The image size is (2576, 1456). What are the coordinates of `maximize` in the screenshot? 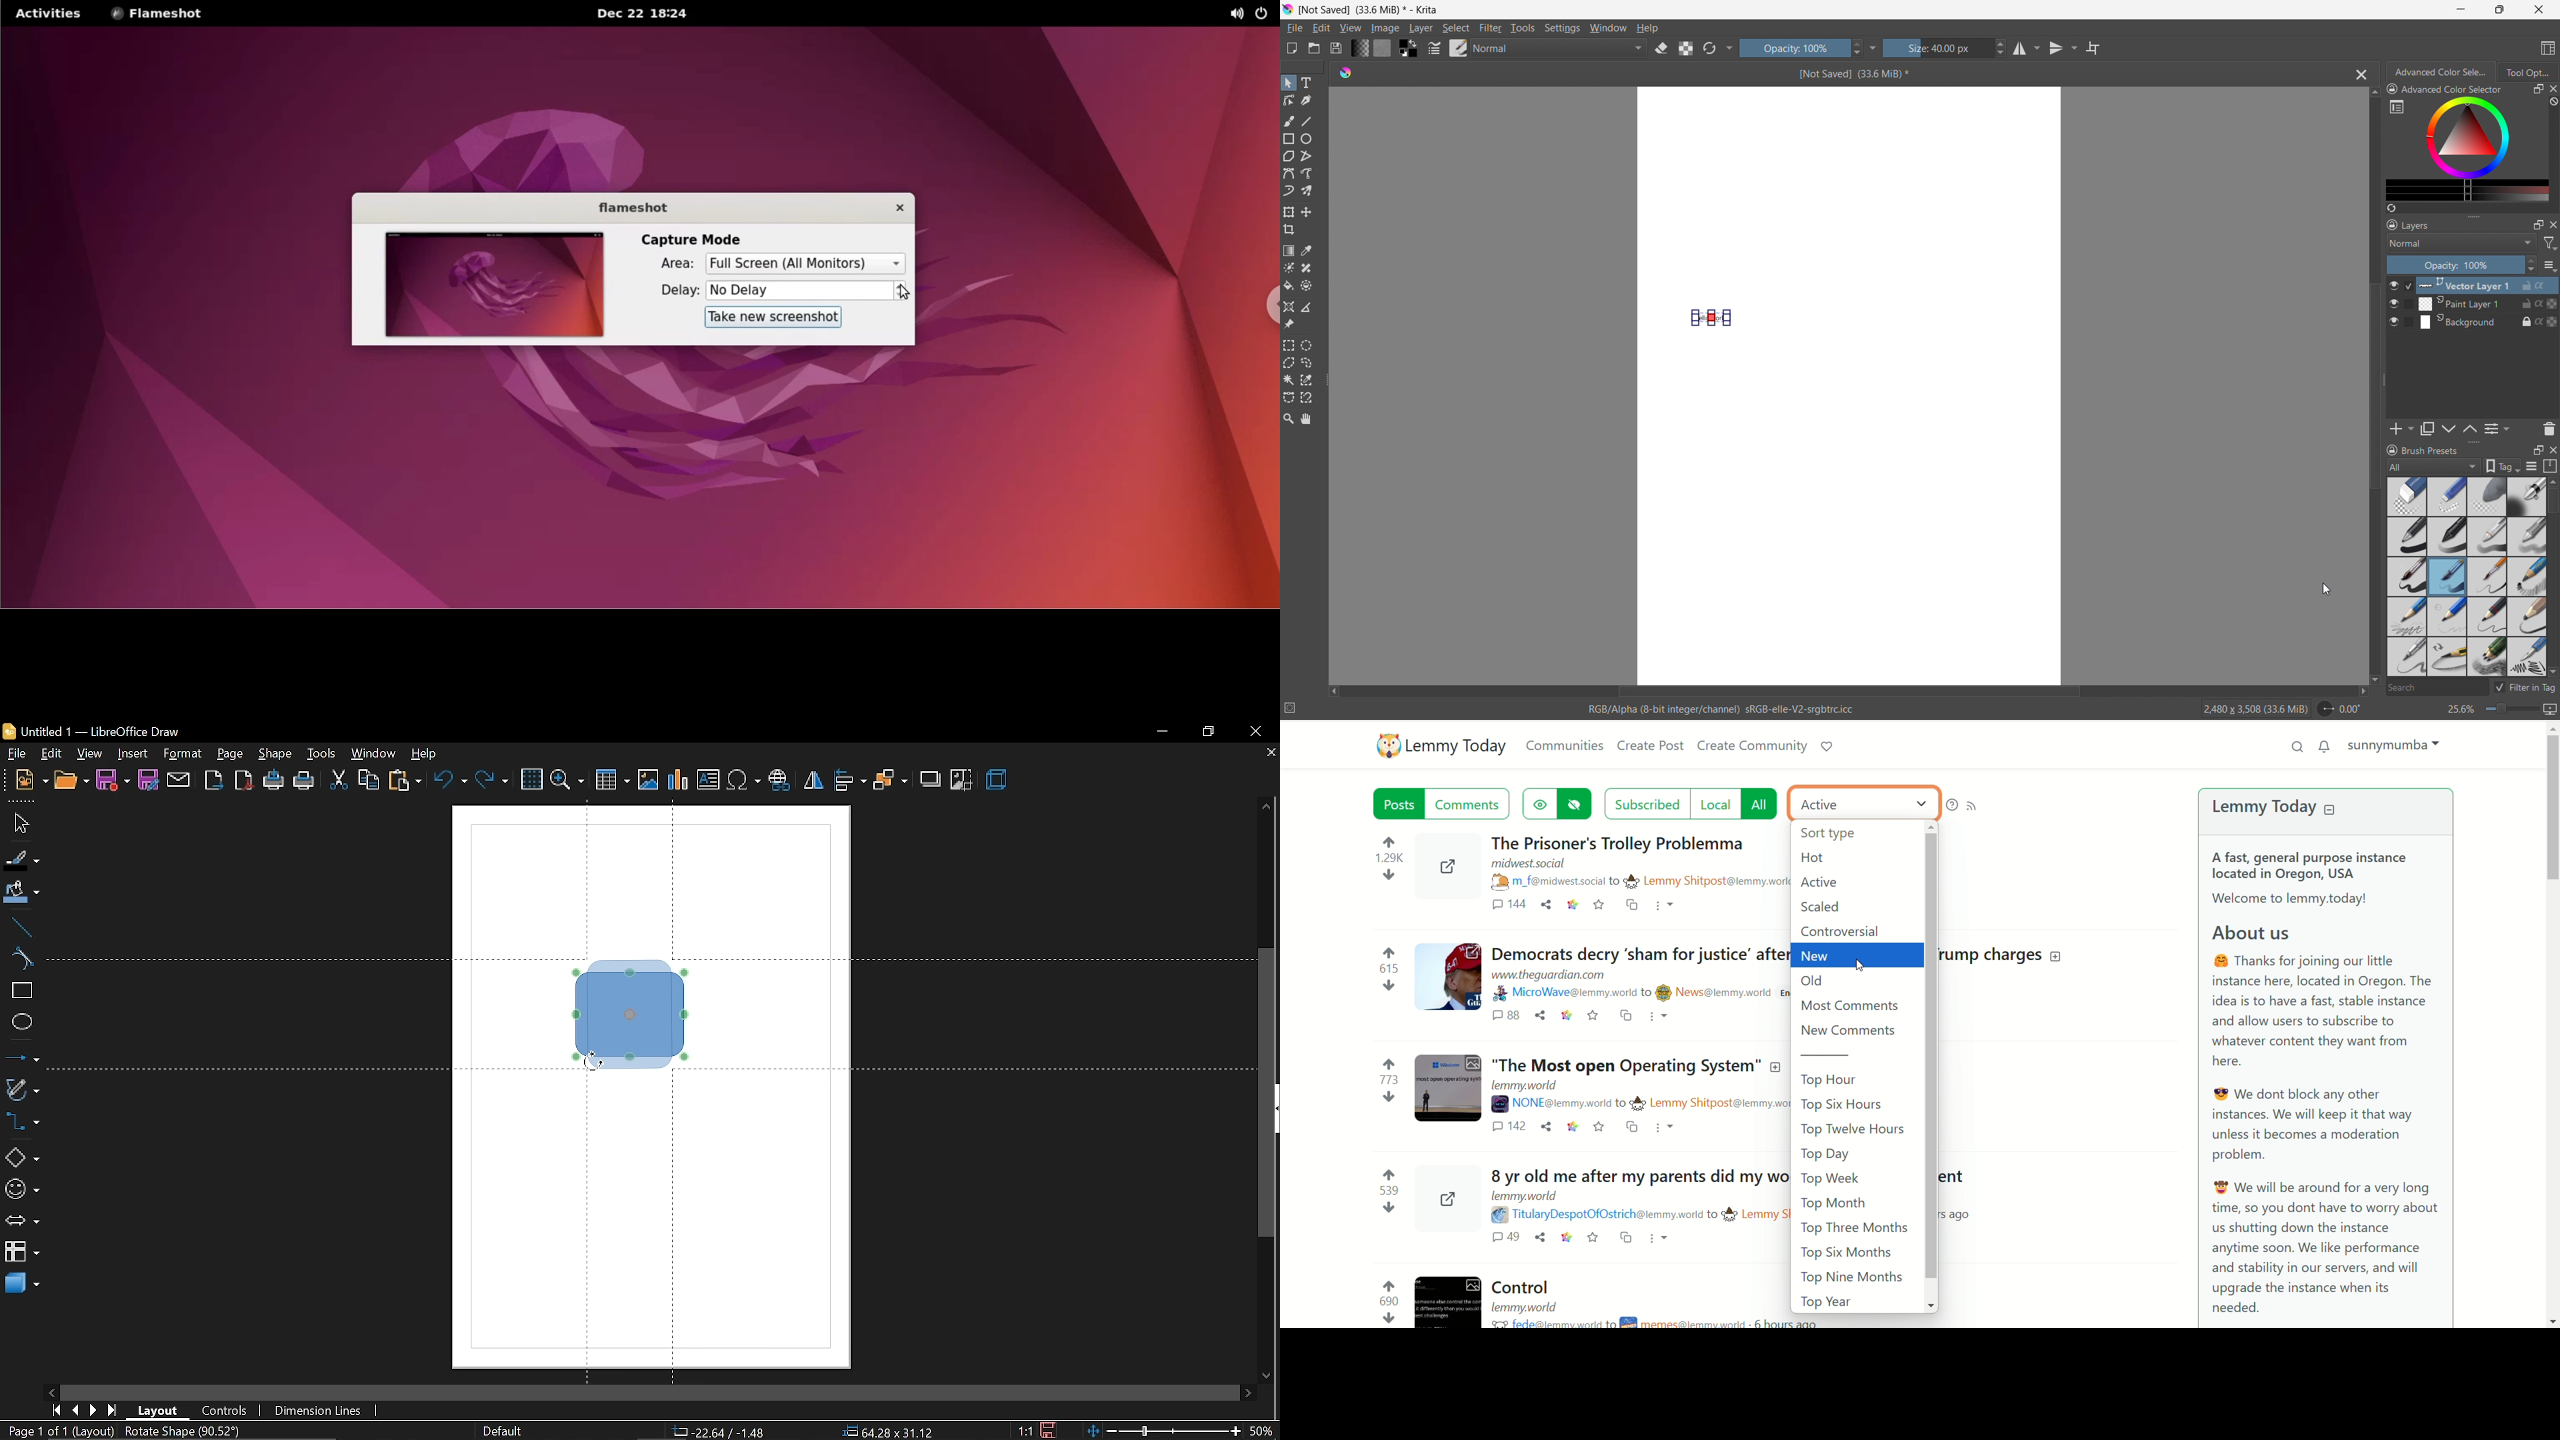 It's located at (2537, 89).